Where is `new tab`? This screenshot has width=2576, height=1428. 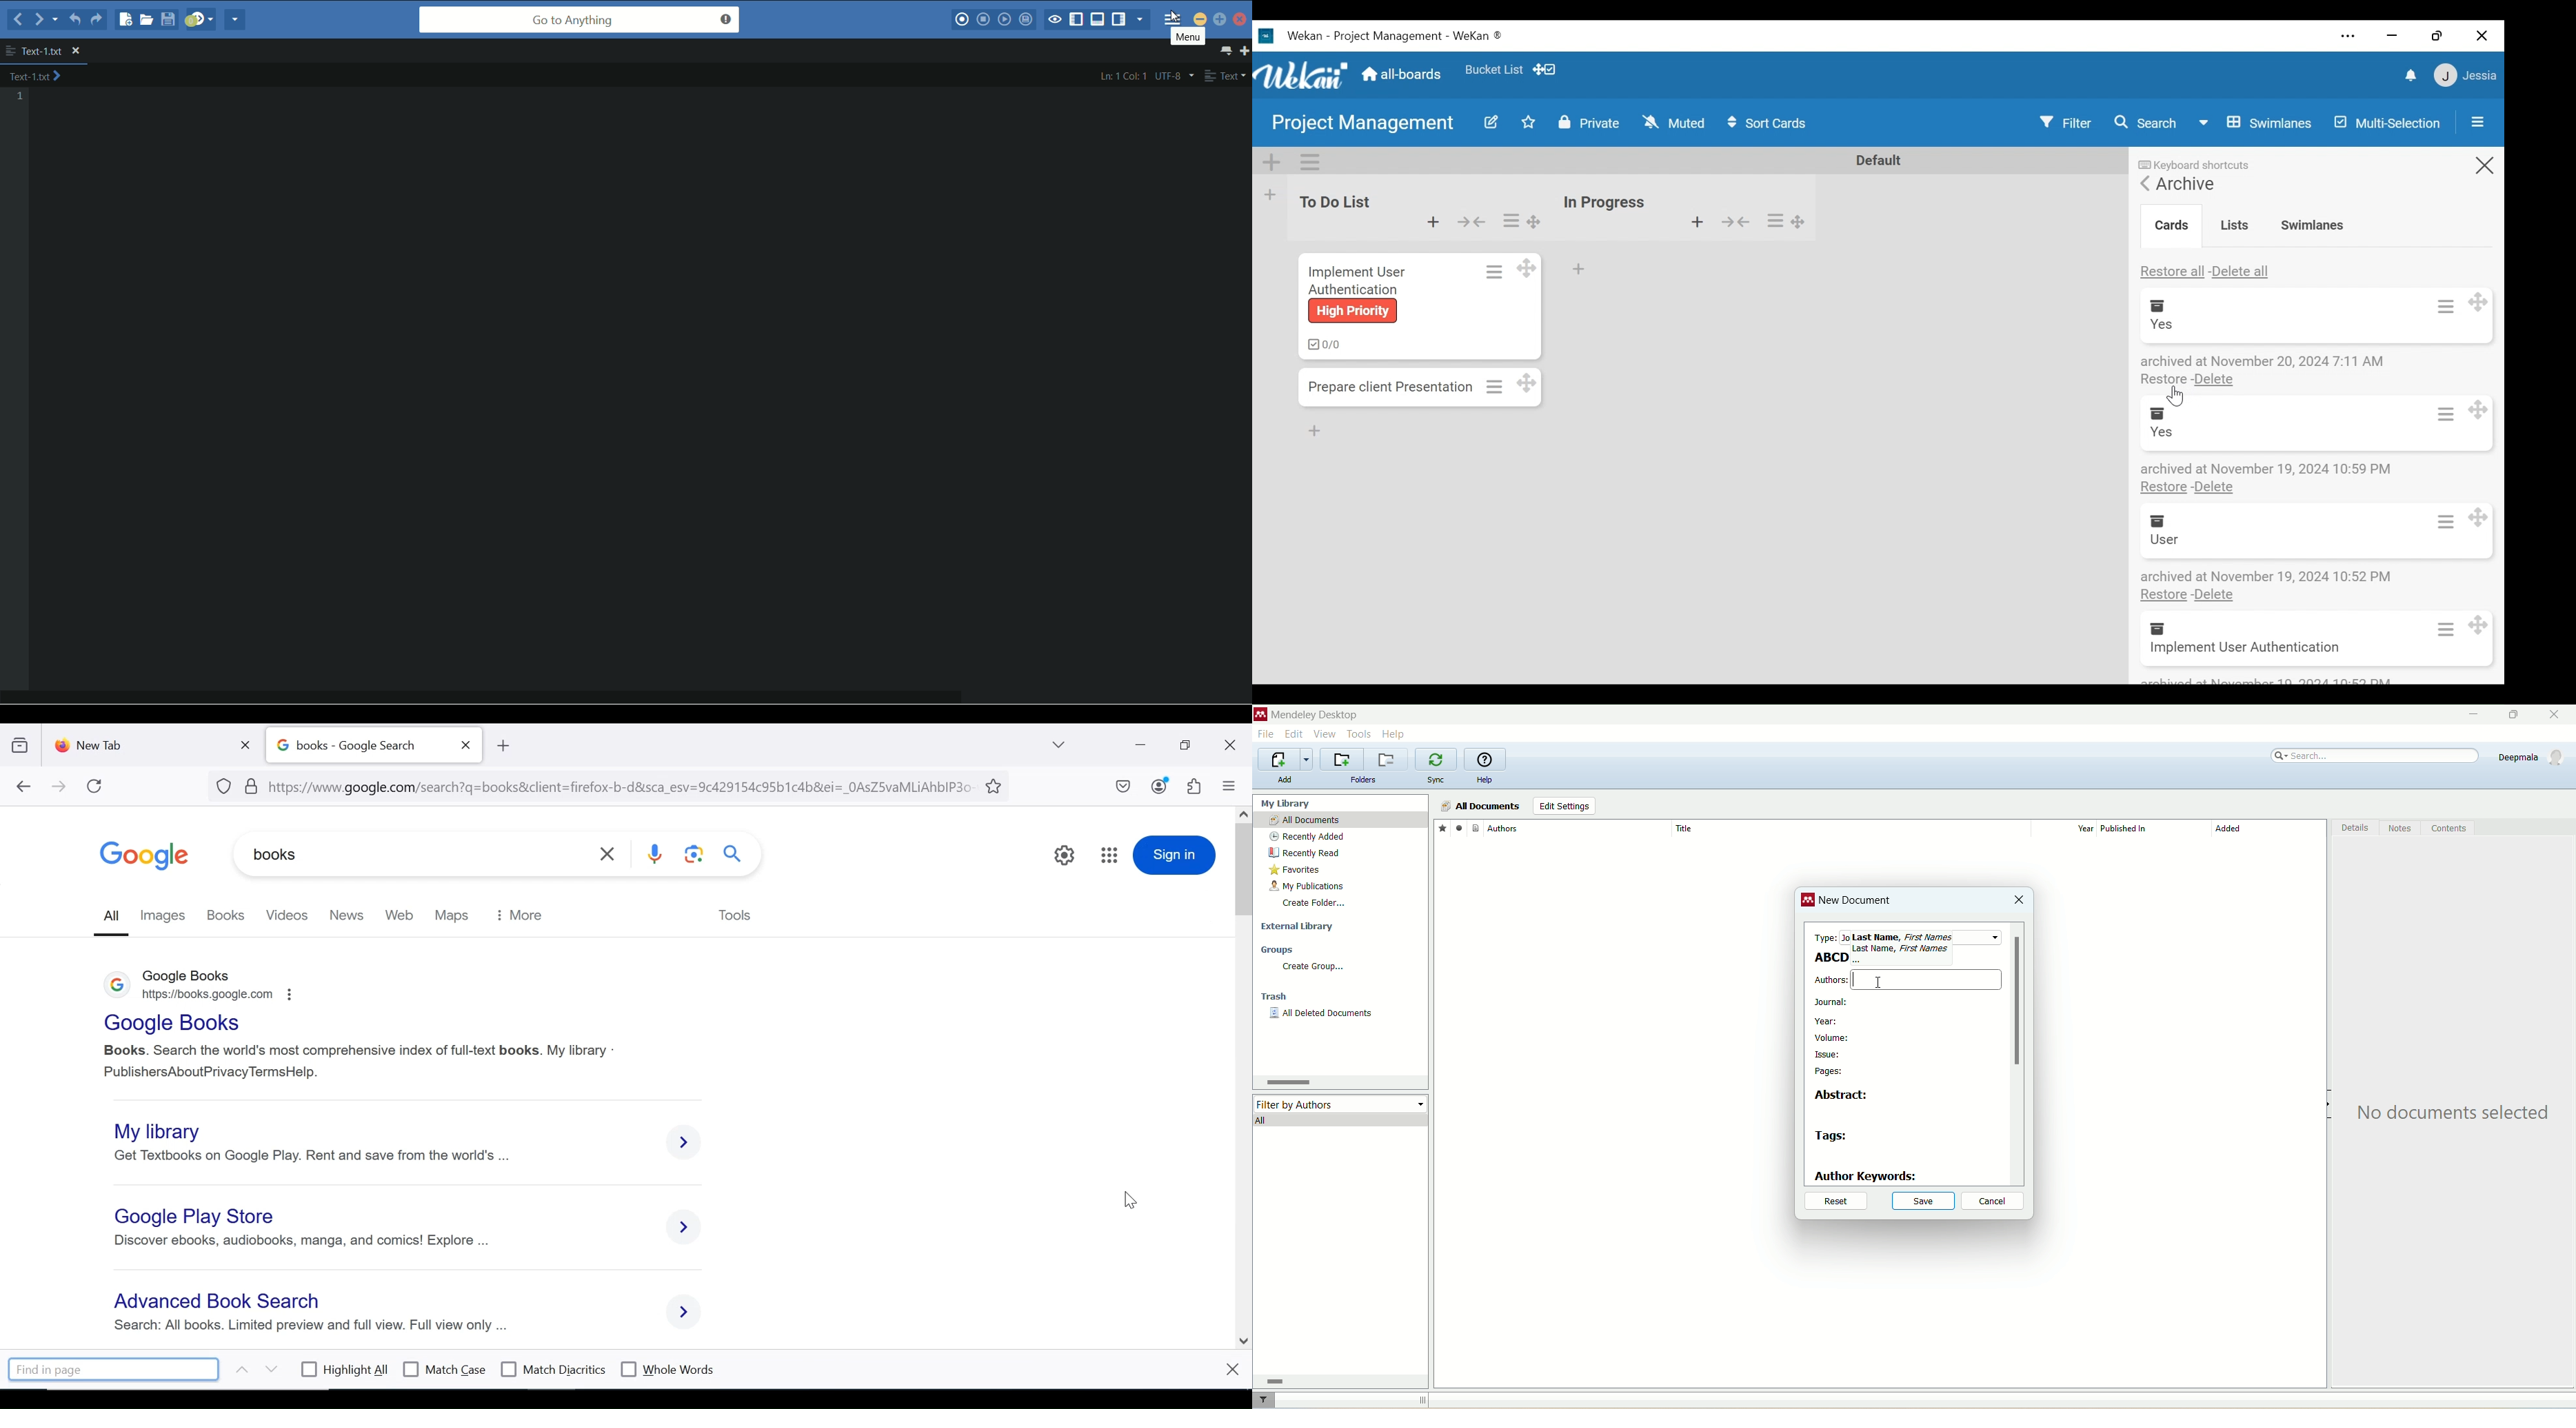
new tab is located at coordinates (140, 742).